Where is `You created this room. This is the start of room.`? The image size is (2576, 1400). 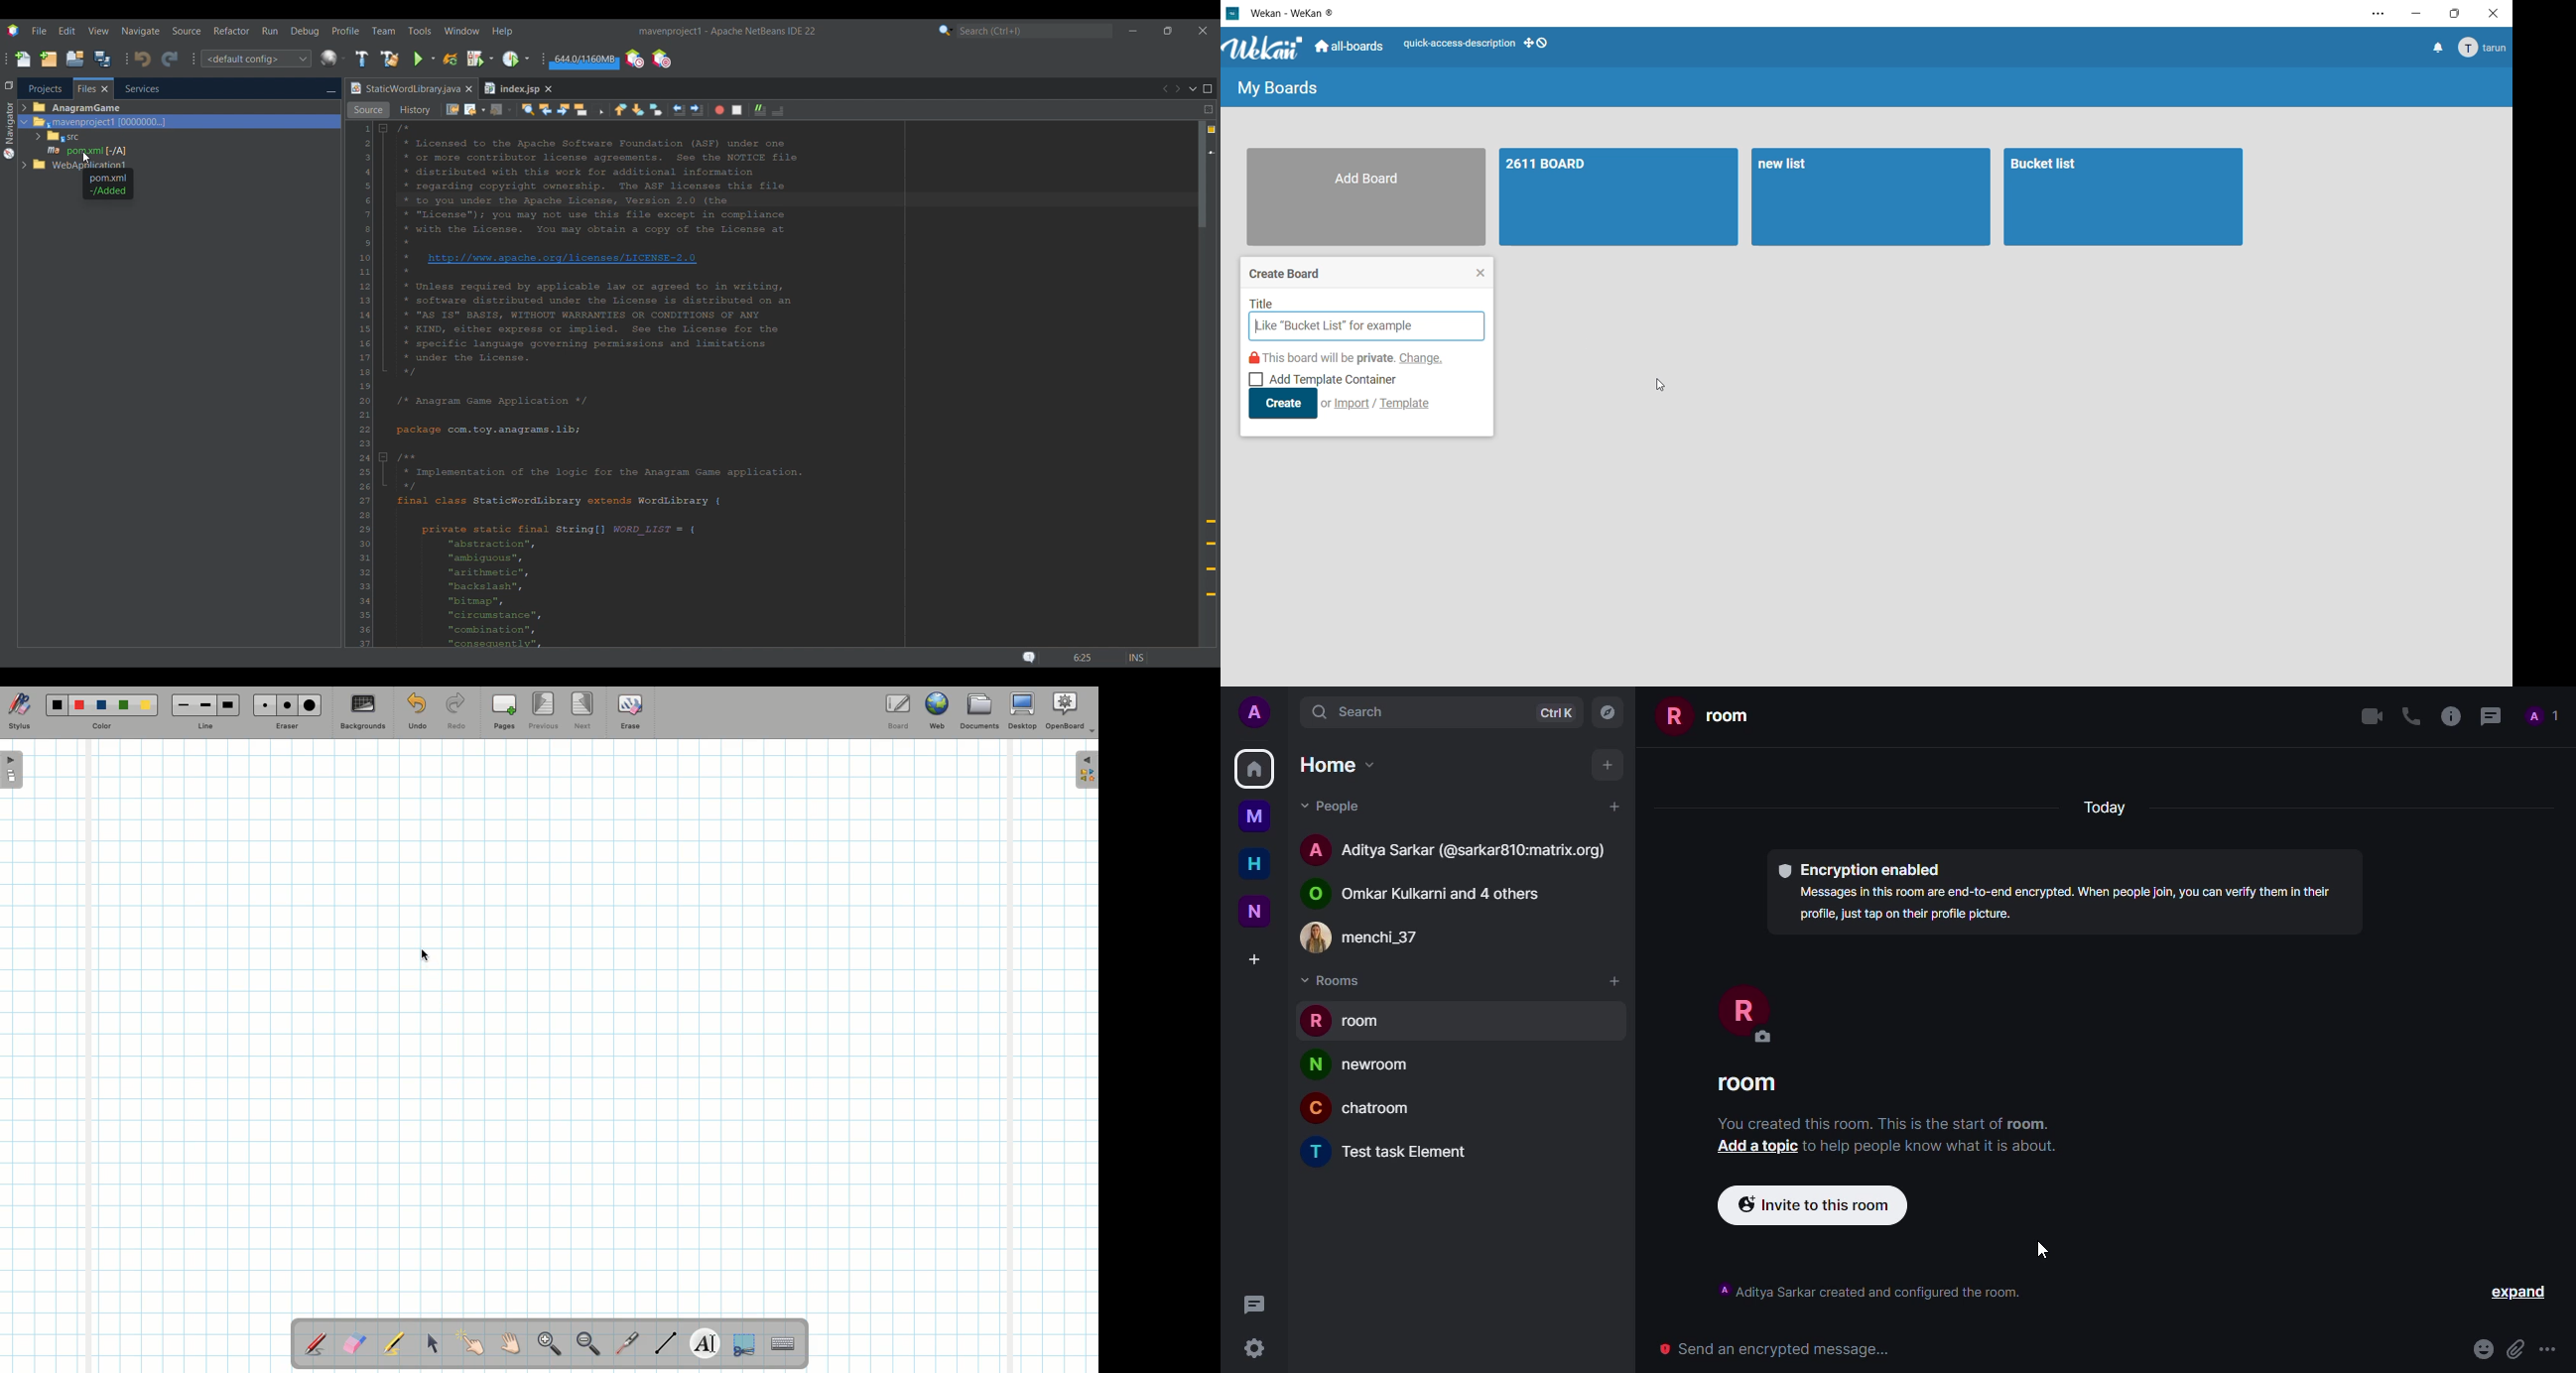
You created this room. This is the start of room. is located at coordinates (1880, 1122).